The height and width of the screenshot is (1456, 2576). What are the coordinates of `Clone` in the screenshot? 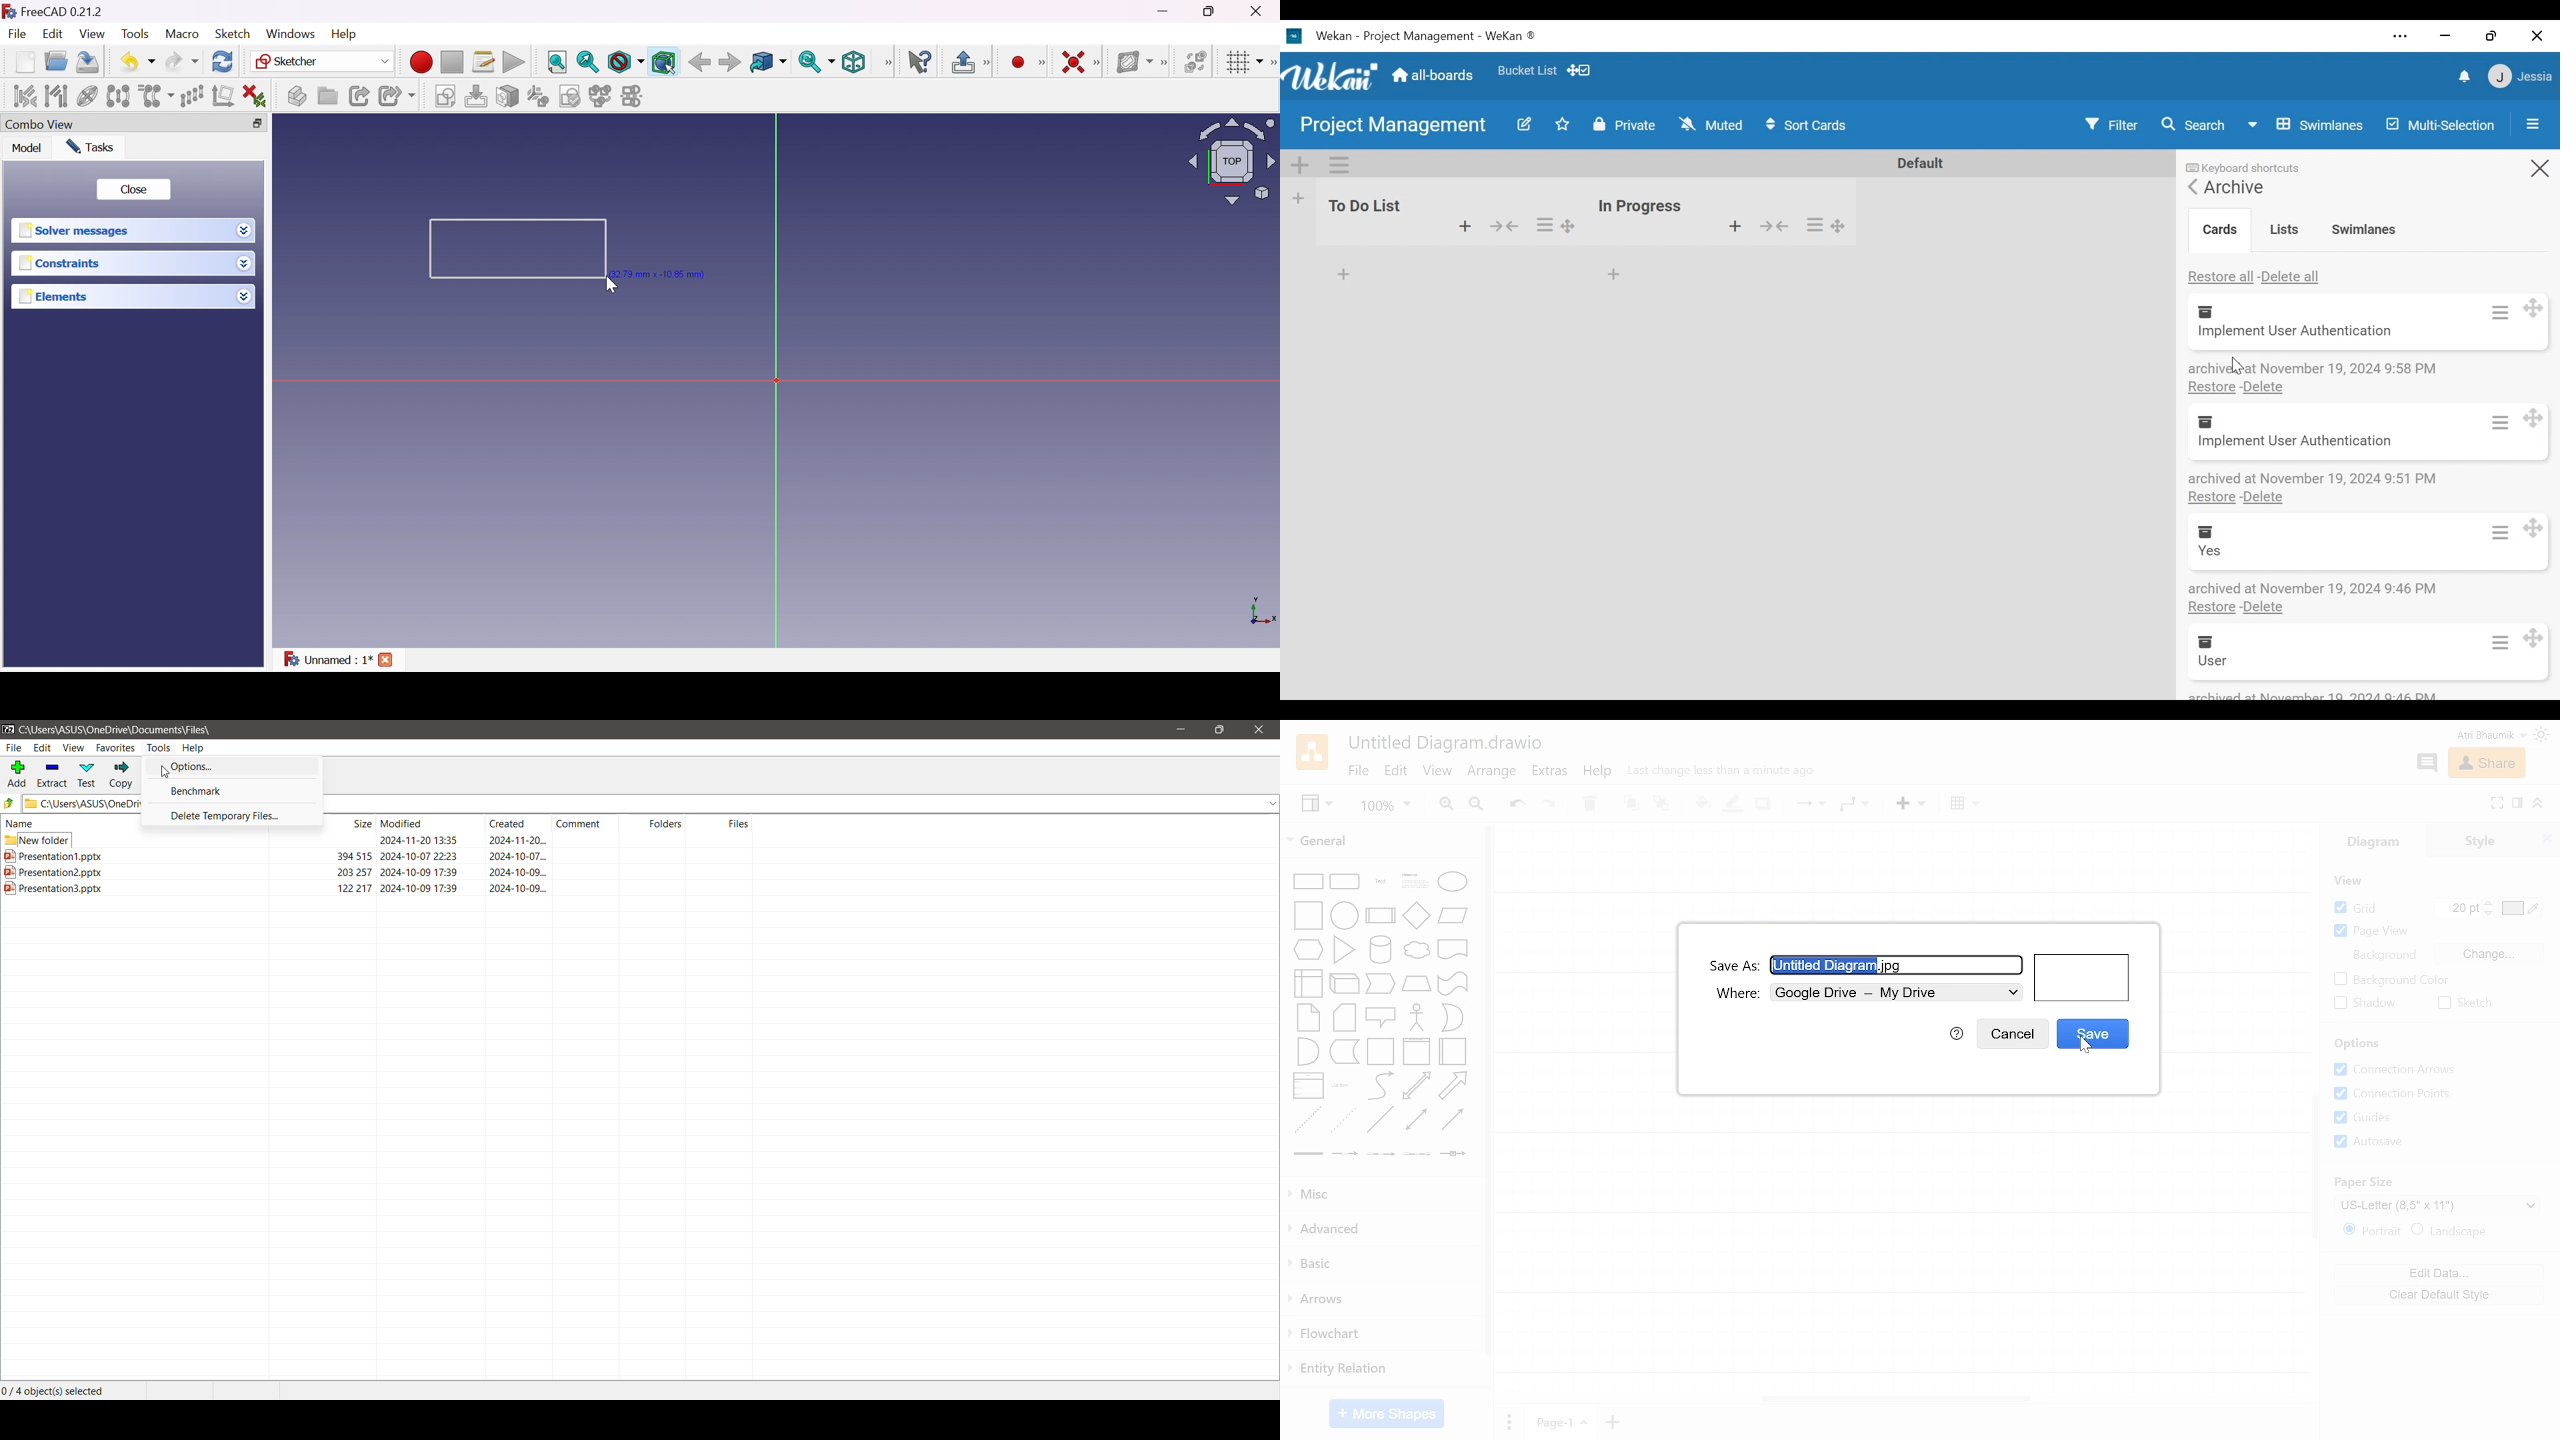 It's located at (155, 96).